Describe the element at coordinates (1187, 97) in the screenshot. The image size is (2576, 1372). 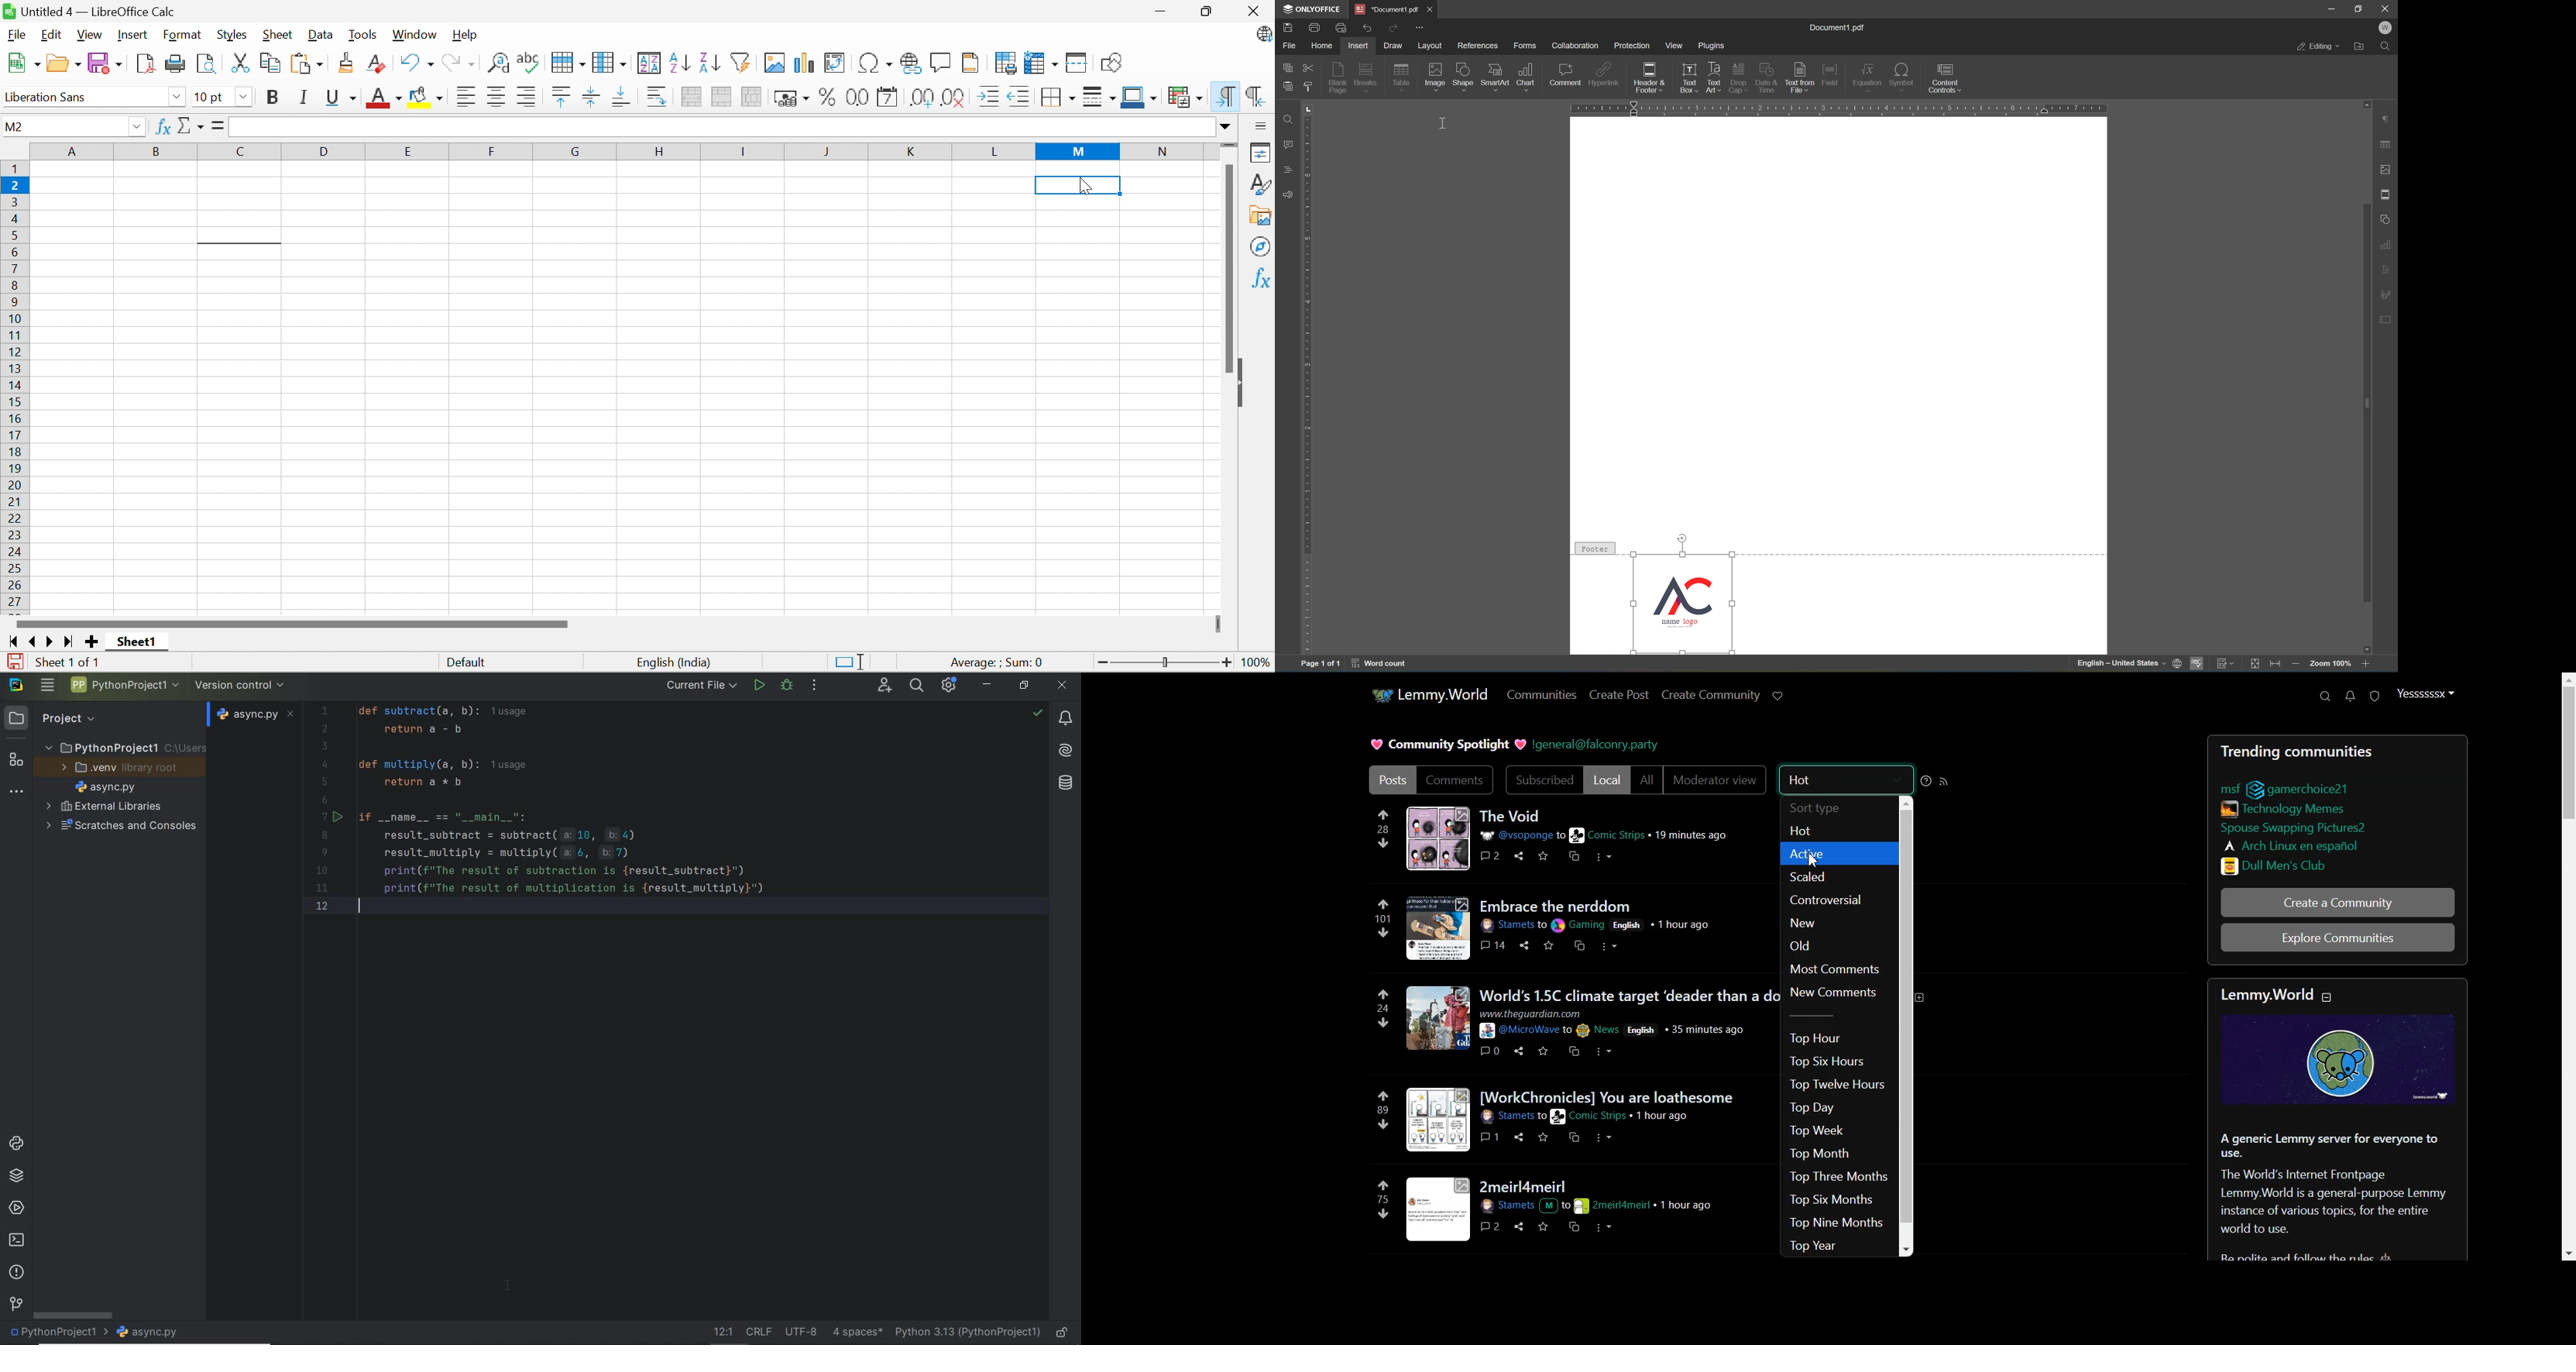
I see `Conditional` at that location.